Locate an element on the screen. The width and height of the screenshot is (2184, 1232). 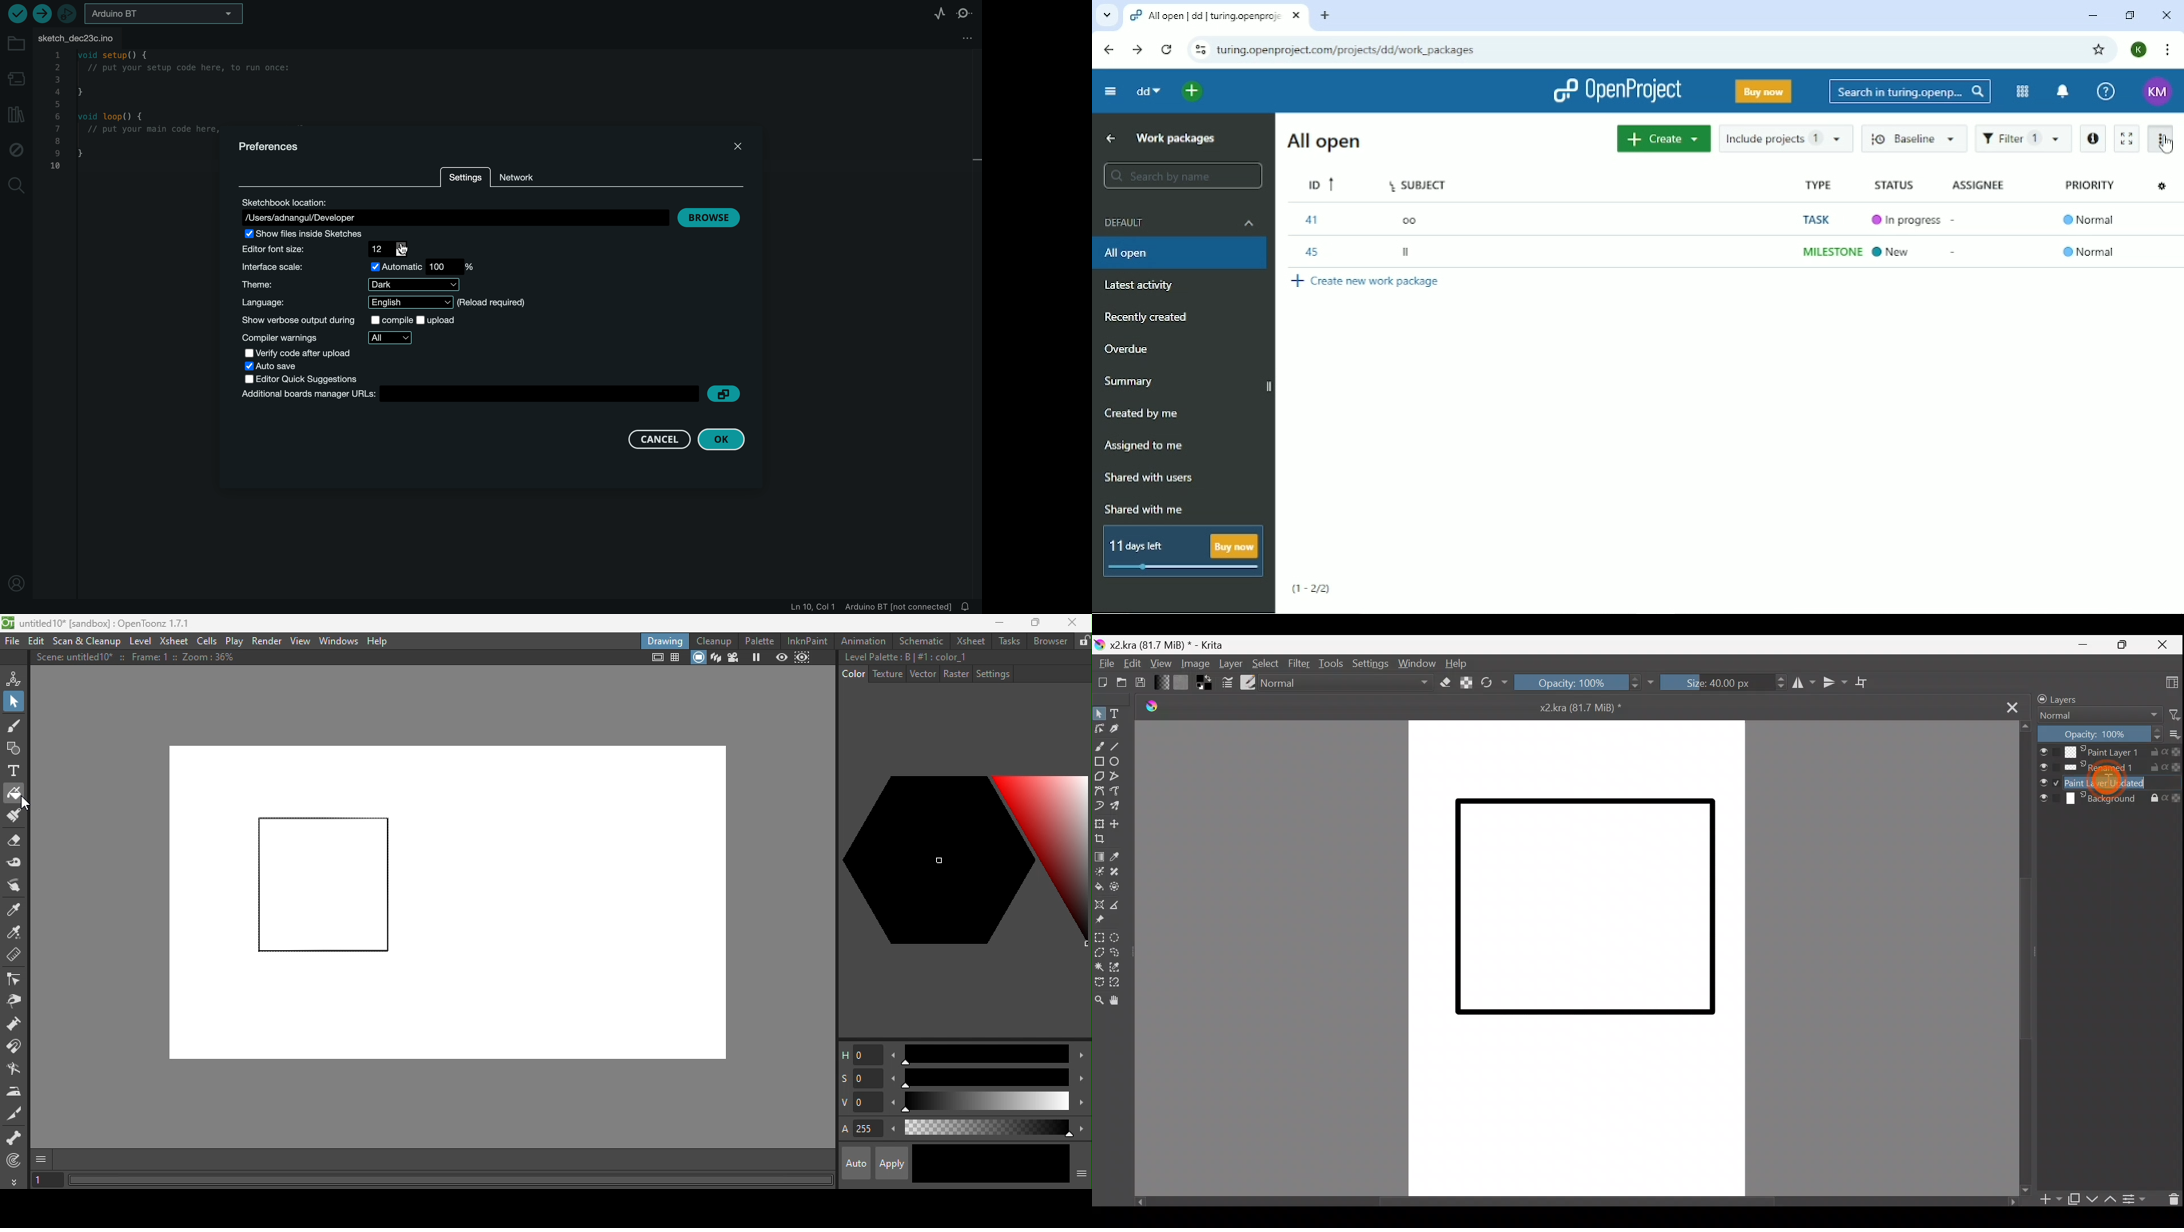
Account is located at coordinates (2155, 90).